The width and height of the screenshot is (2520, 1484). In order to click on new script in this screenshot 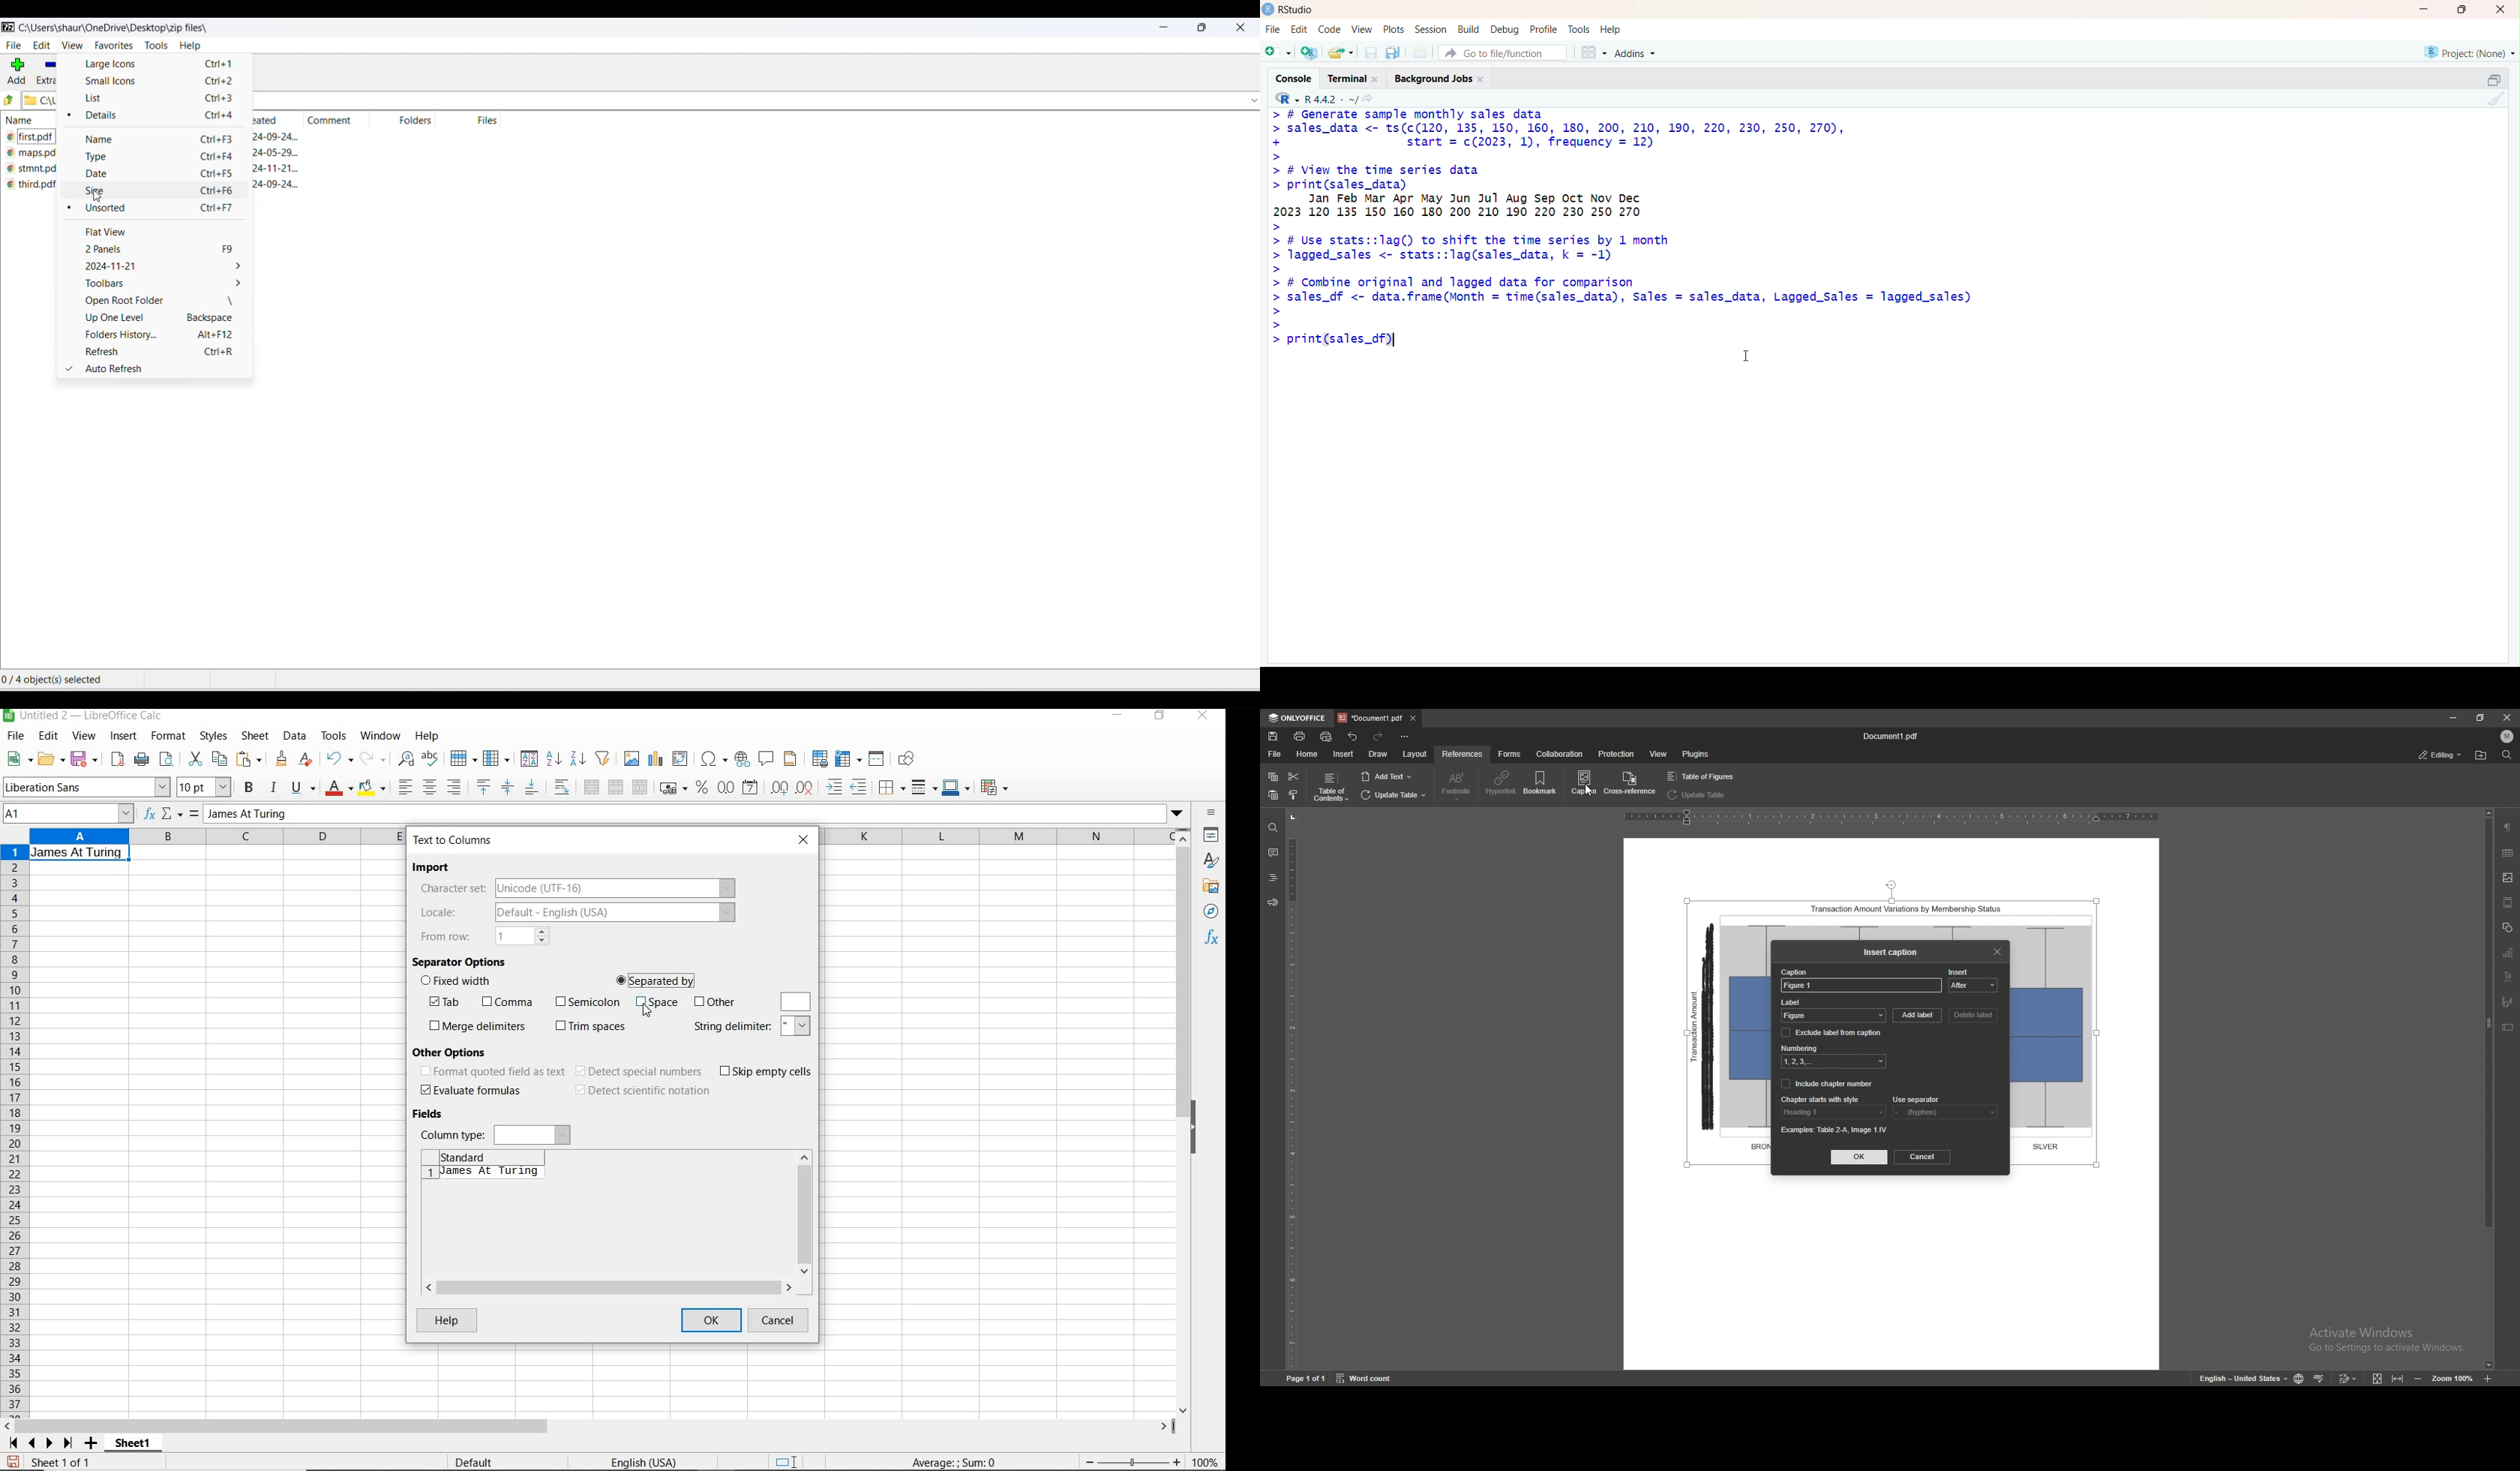, I will do `click(1277, 53)`.